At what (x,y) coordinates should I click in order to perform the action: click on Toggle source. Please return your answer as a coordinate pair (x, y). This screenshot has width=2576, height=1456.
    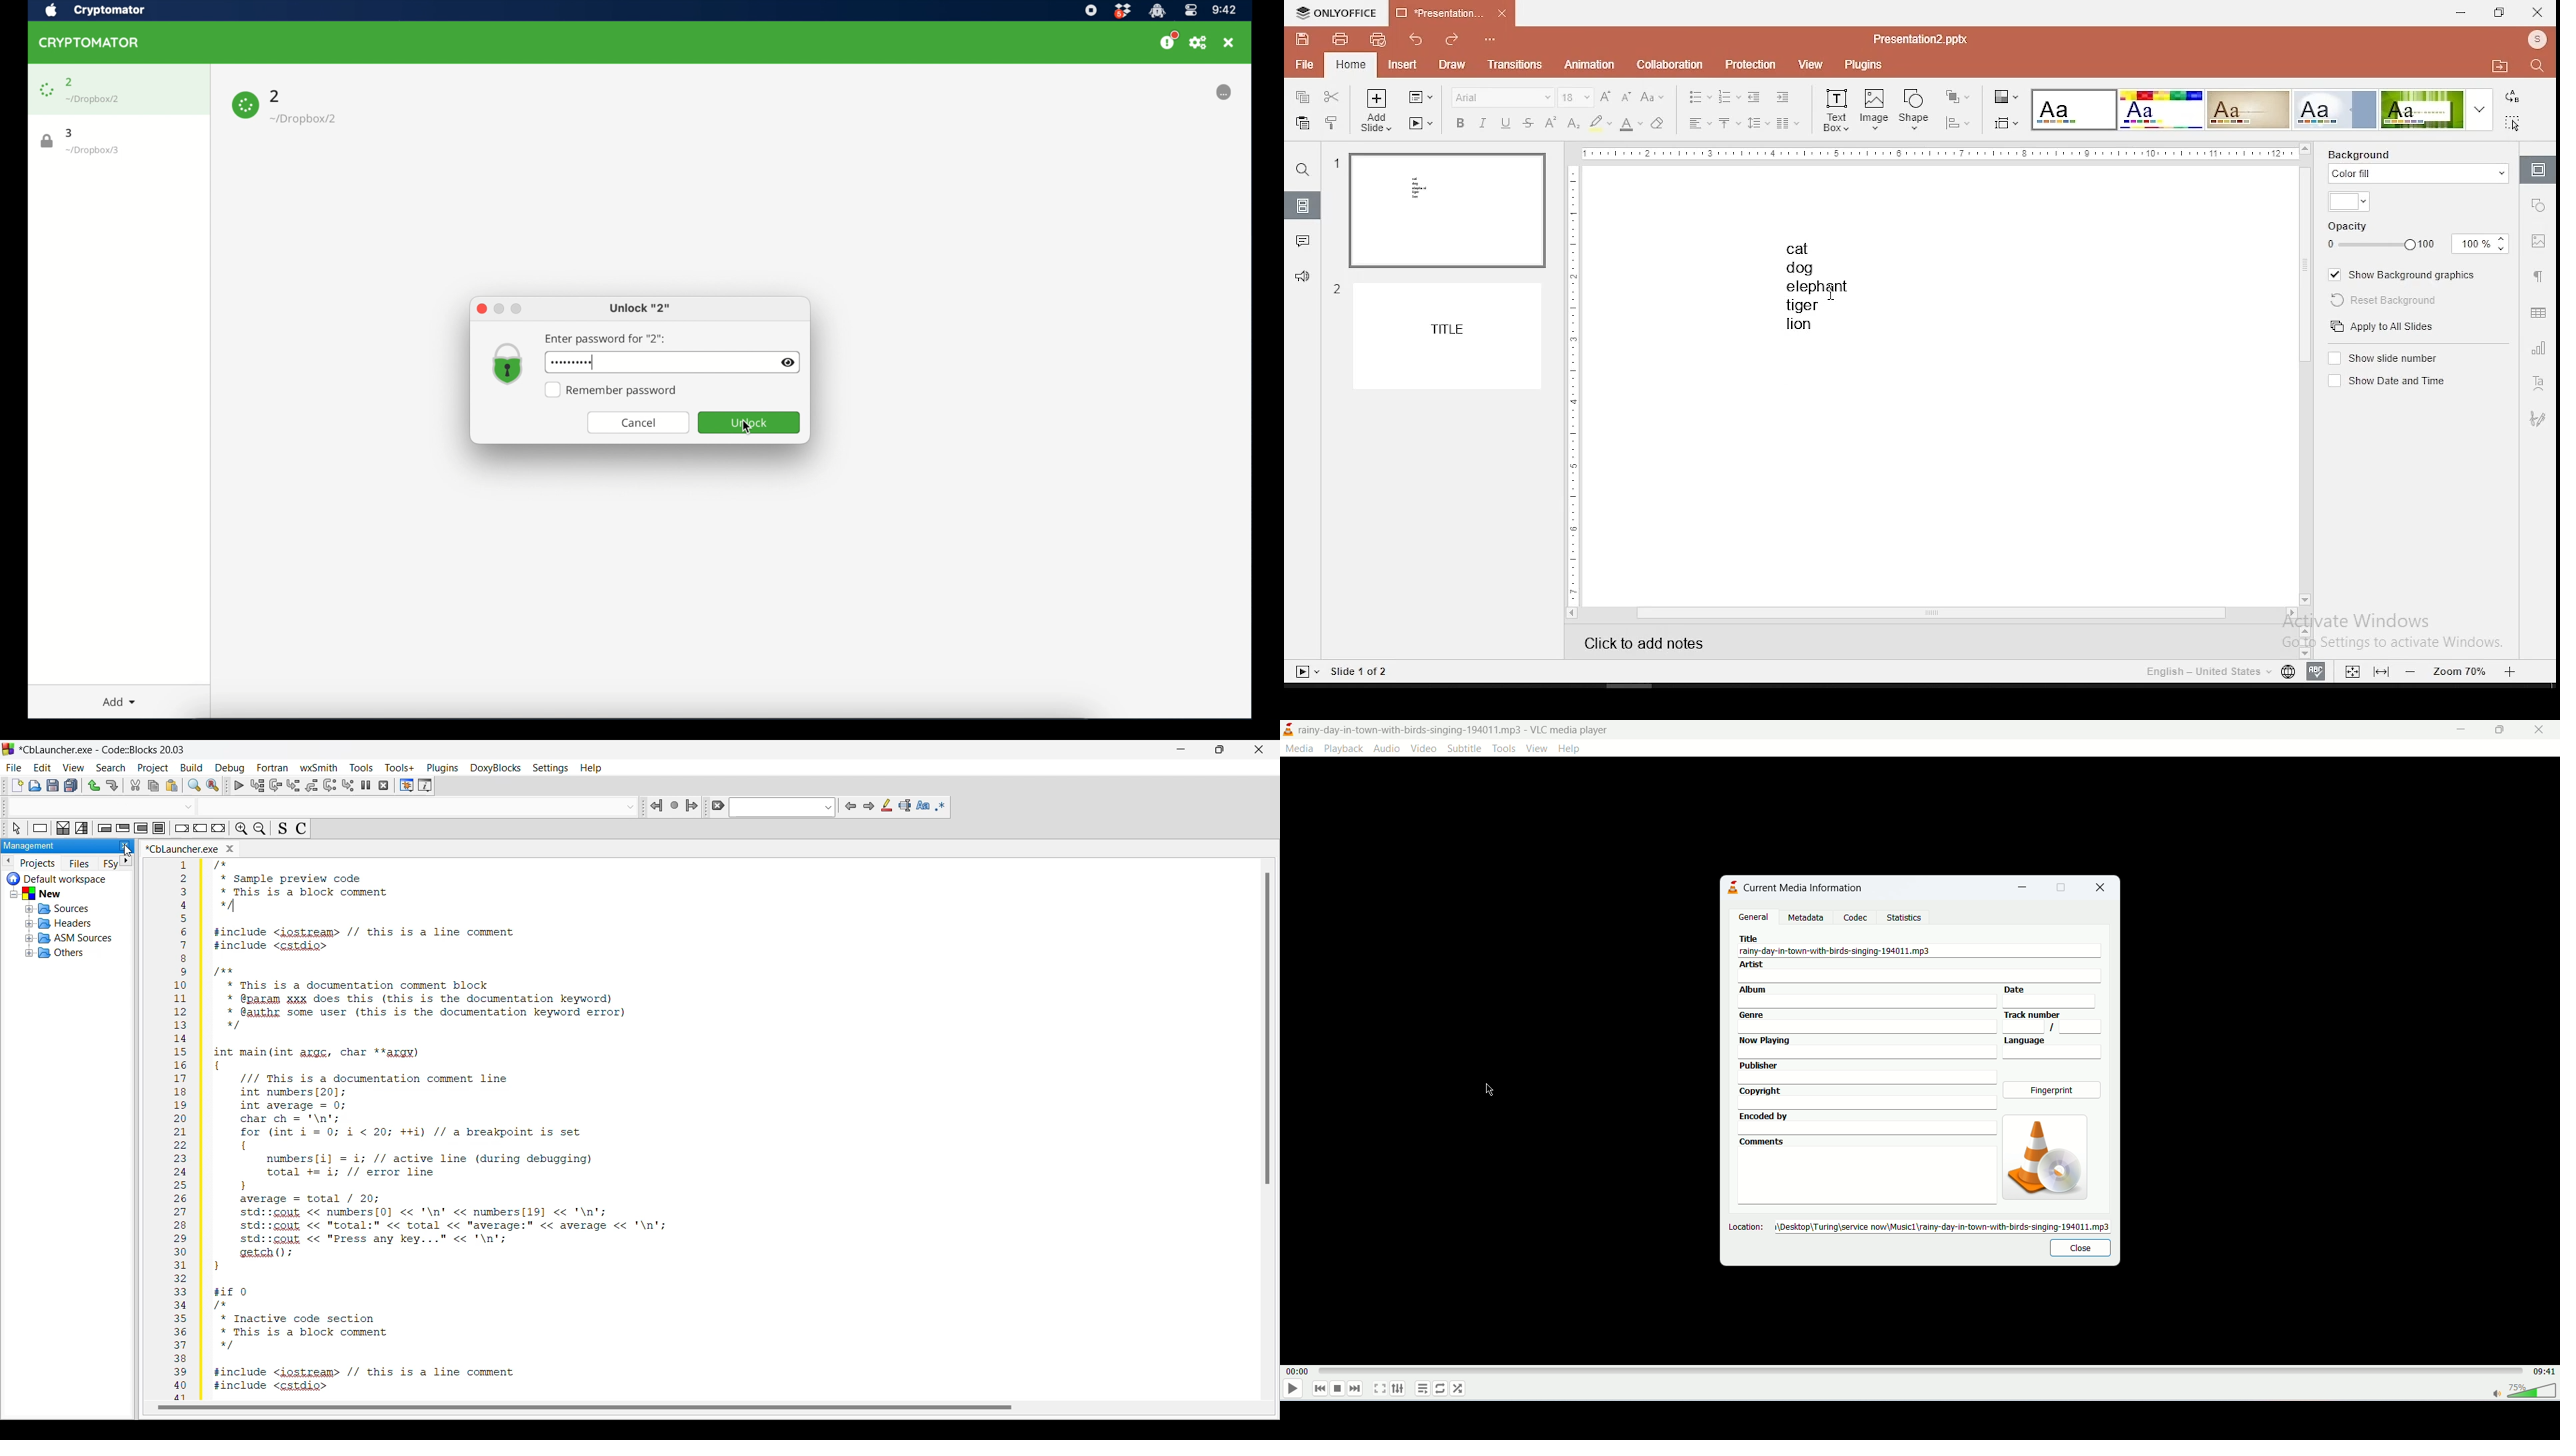
    Looking at the image, I should click on (282, 829).